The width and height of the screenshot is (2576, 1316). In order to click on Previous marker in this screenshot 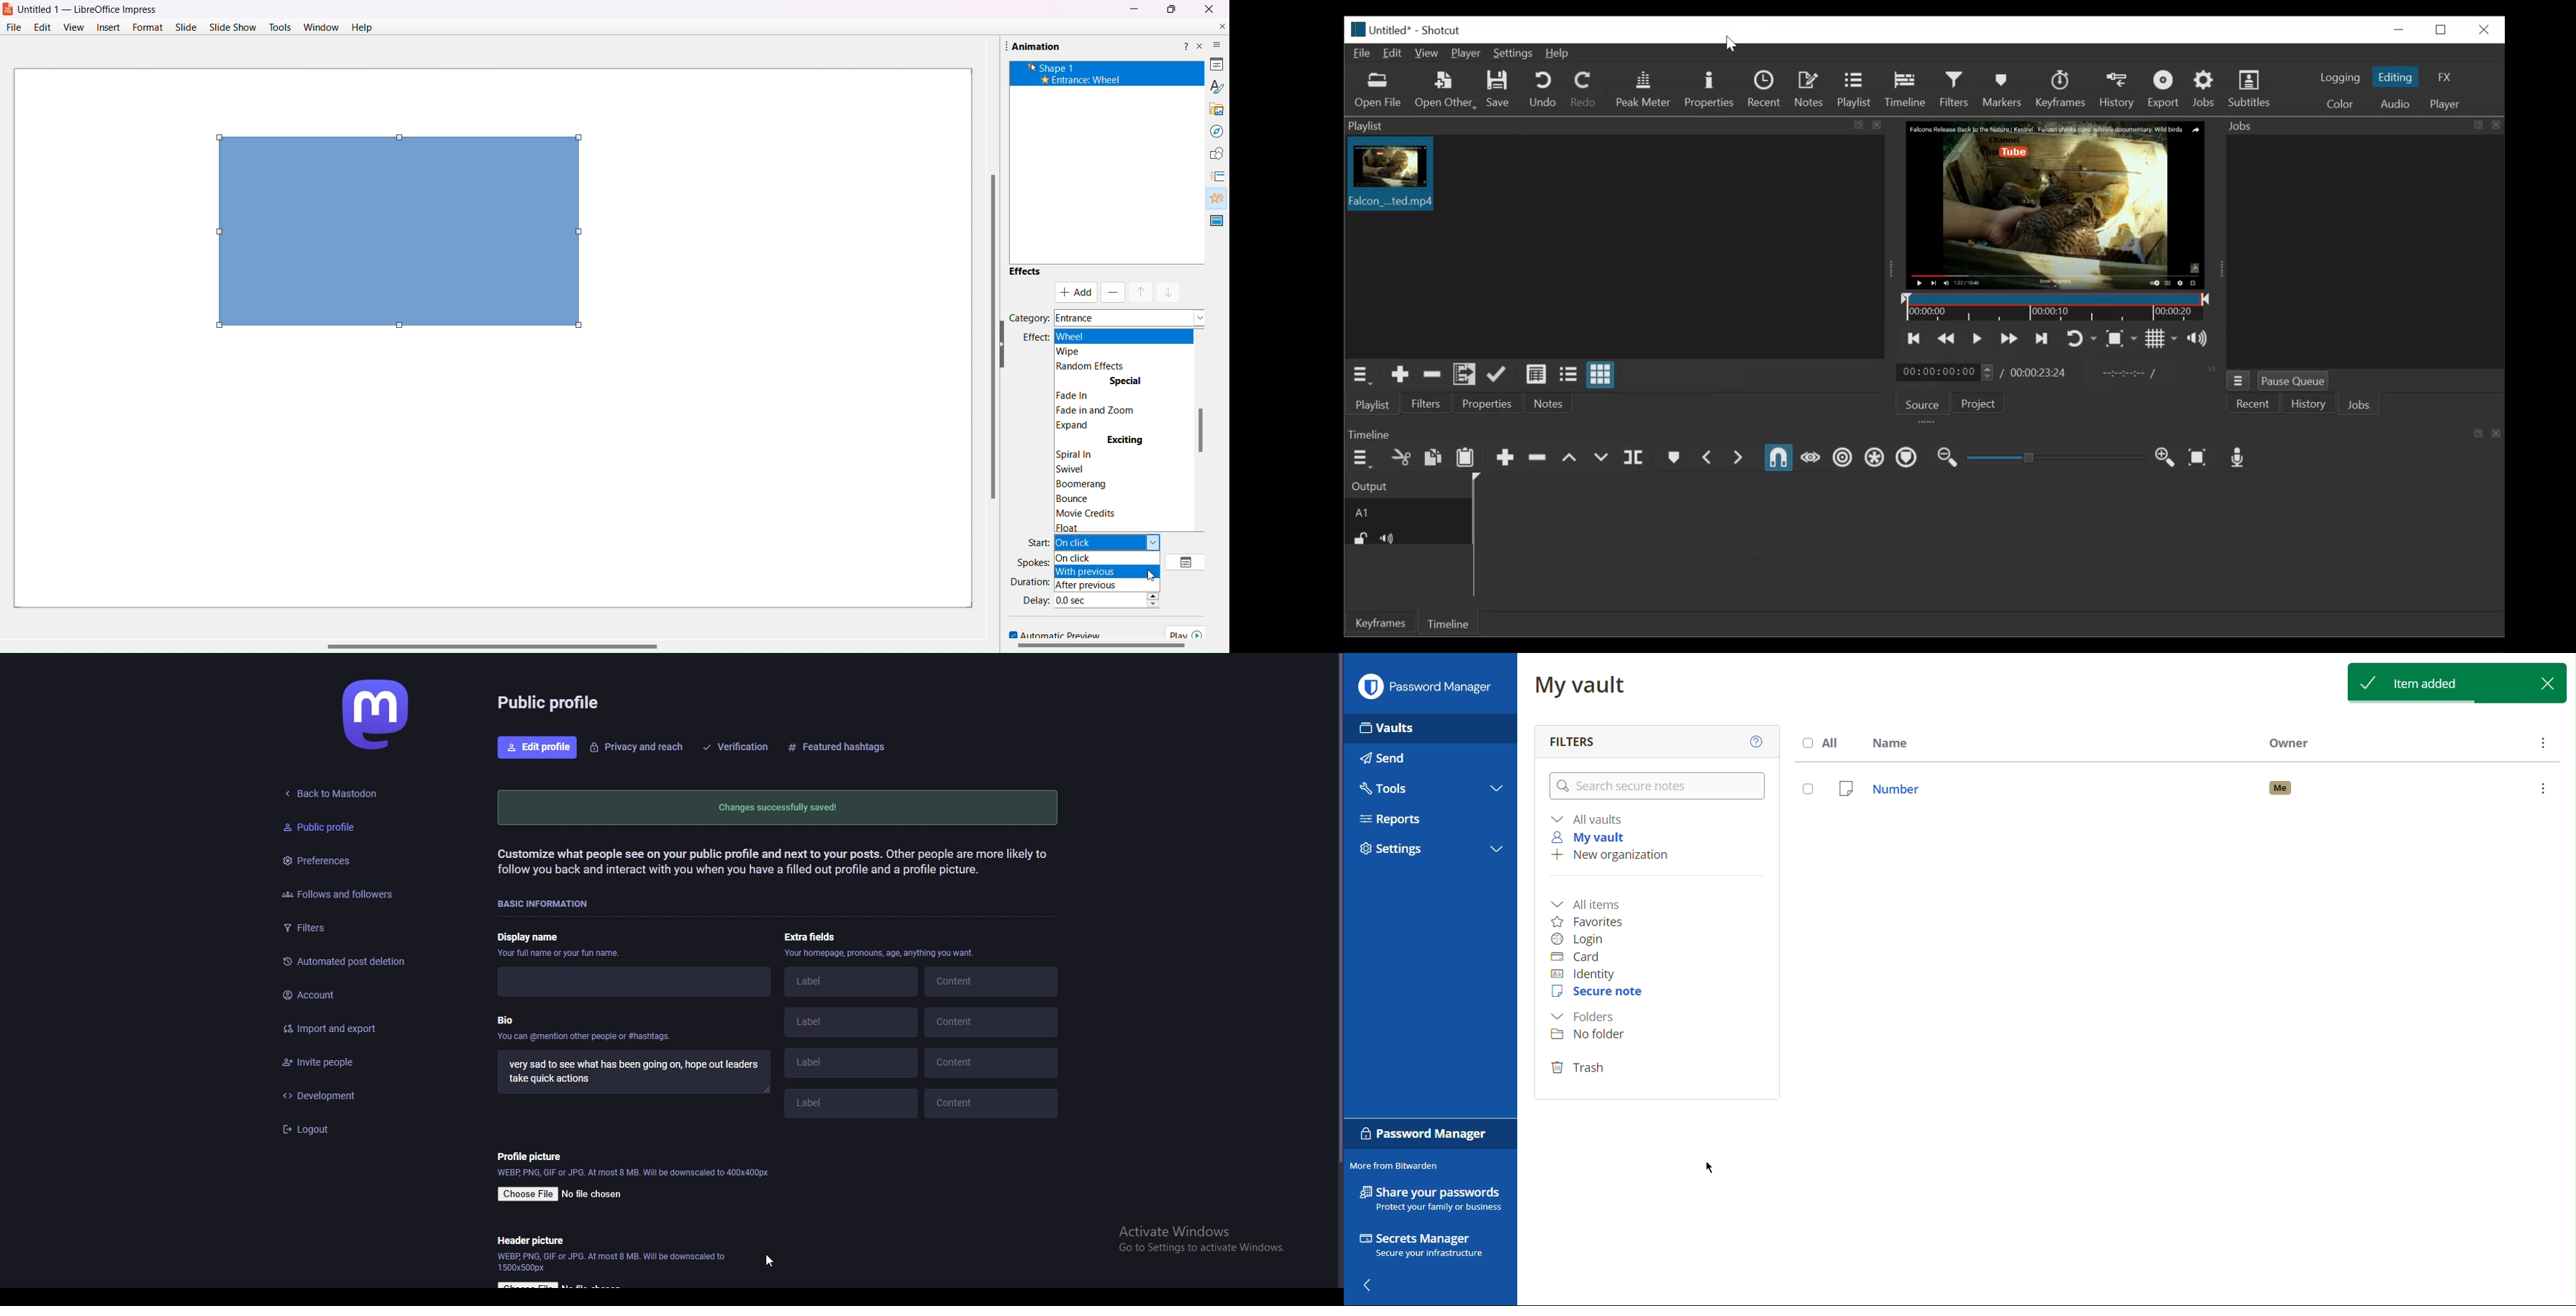, I will do `click(1708, 458)`.